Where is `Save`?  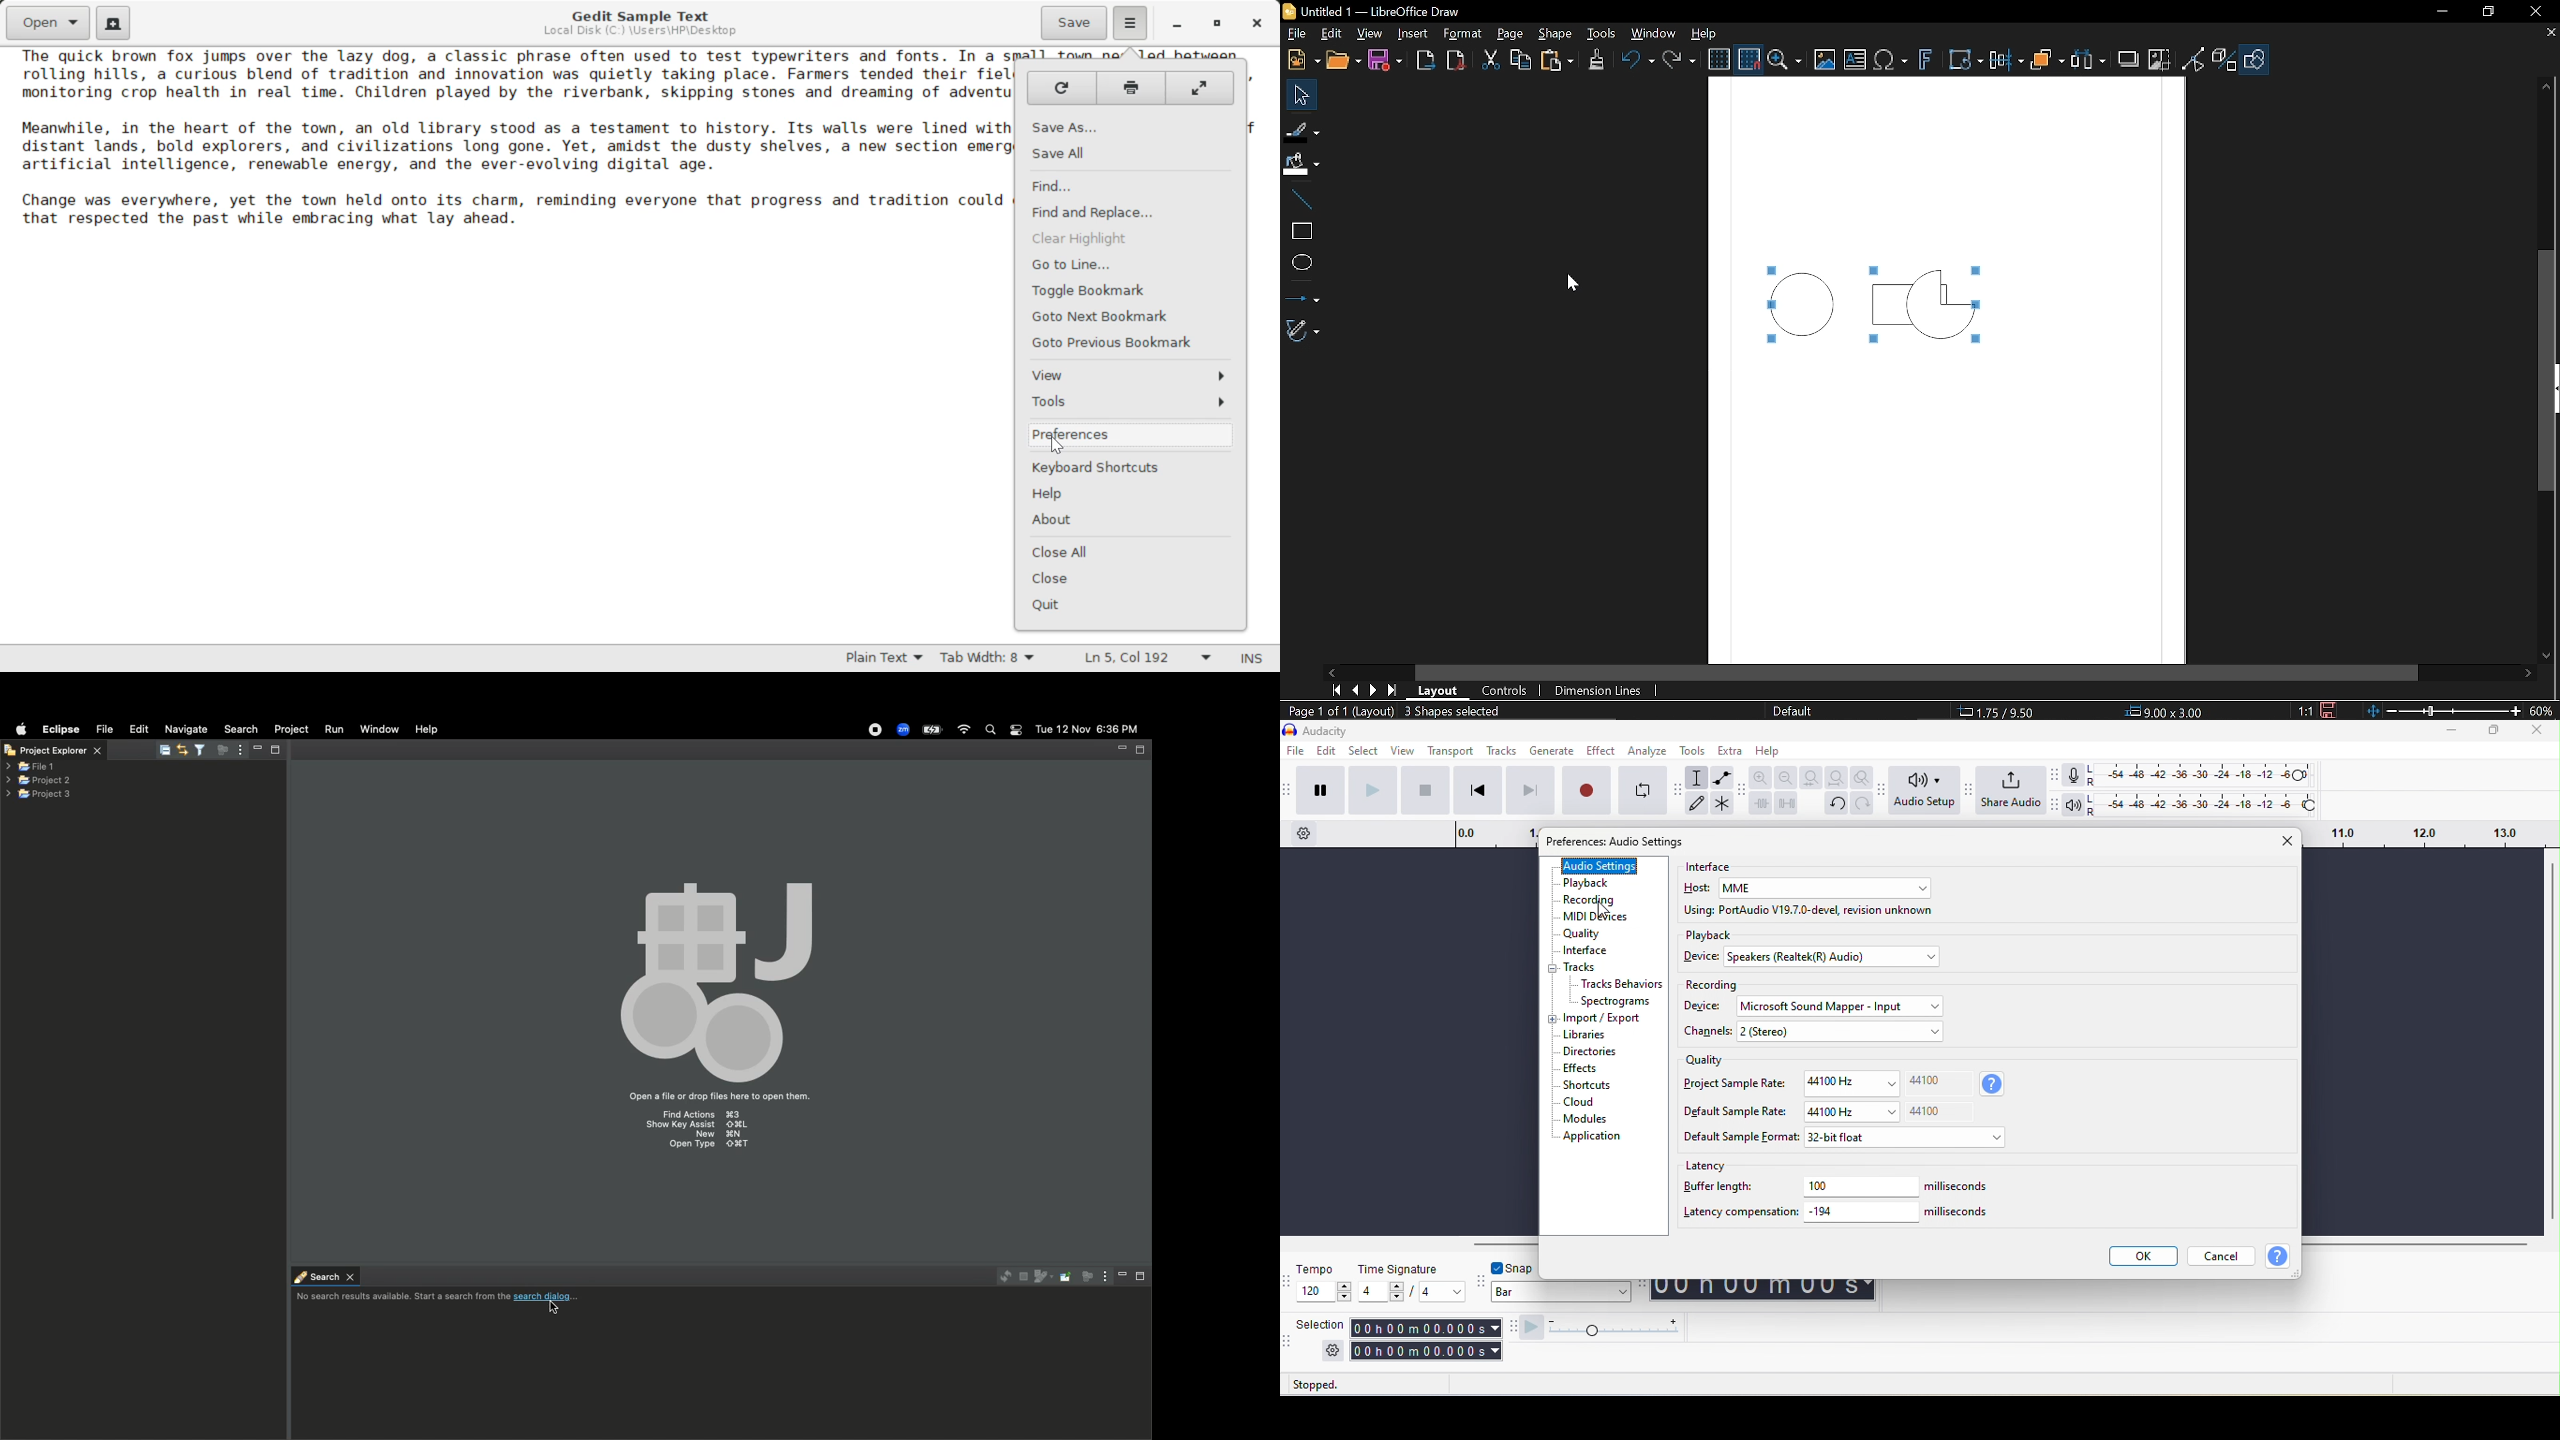 Save is located at coordinates (2326, 709).